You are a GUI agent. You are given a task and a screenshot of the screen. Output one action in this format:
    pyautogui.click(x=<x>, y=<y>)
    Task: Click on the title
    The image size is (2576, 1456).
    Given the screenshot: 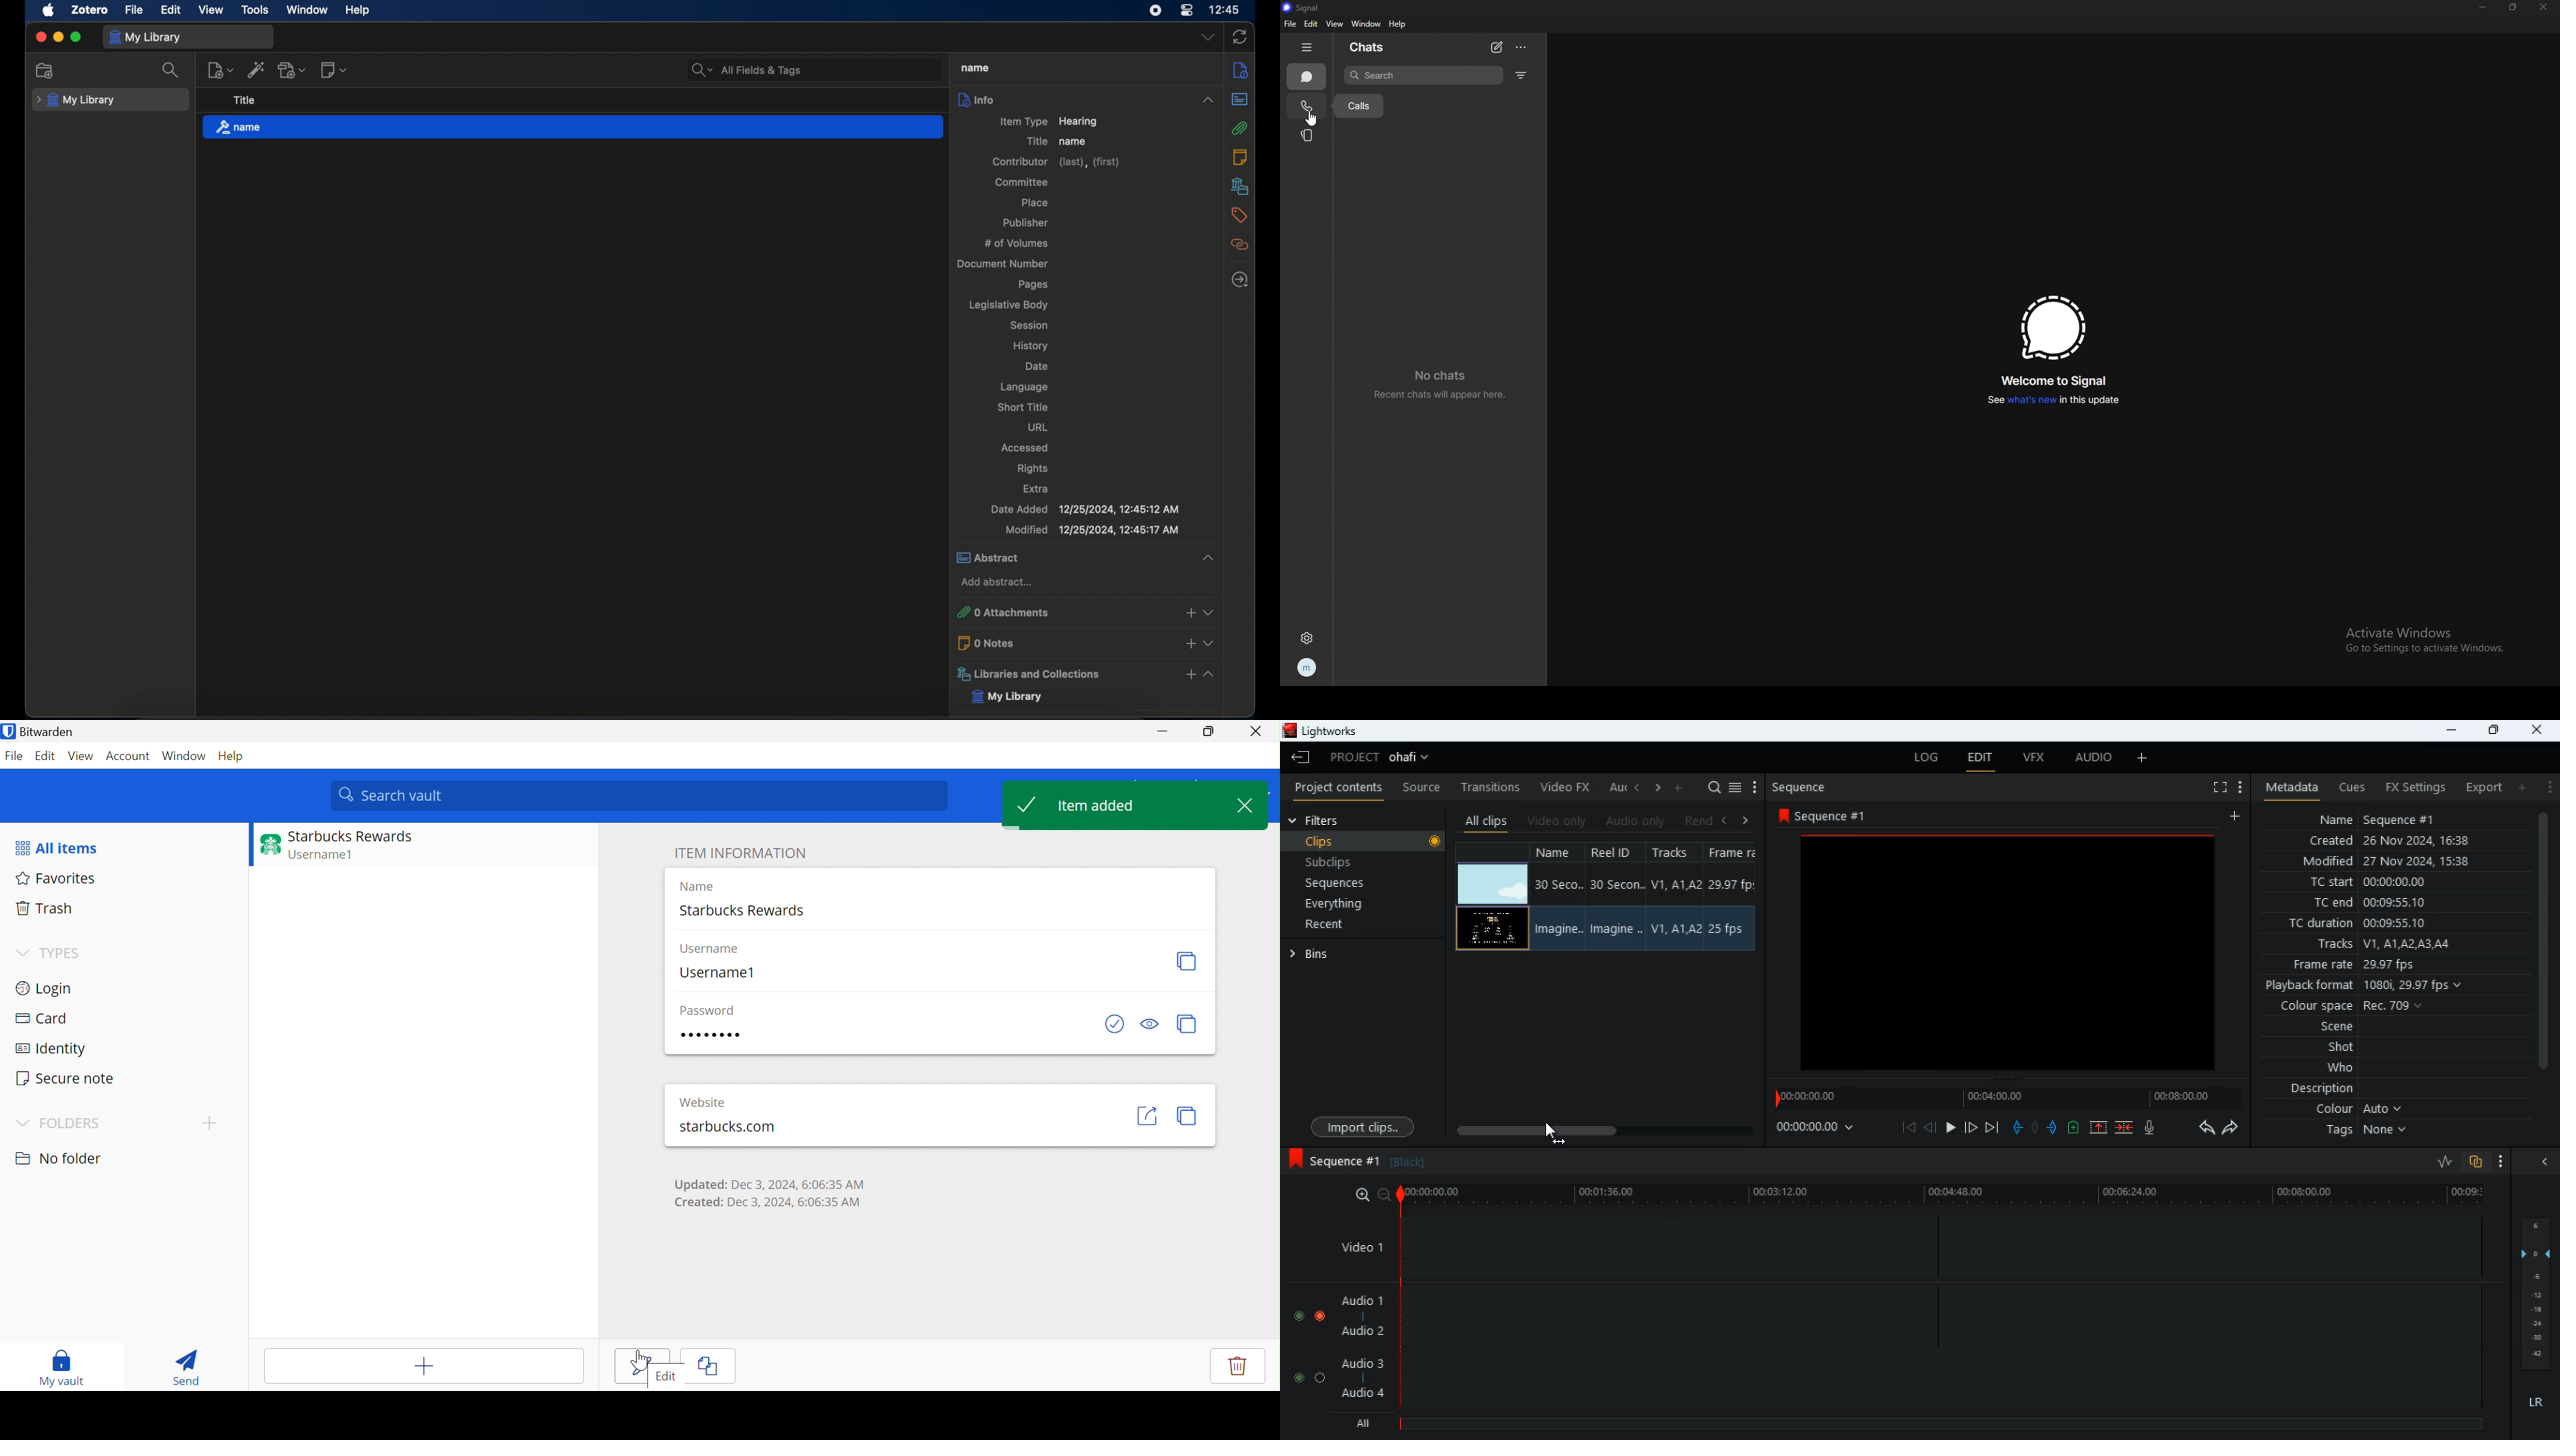 What is the action you would take?
    pyautogui.click(x=1035, y=141)
    